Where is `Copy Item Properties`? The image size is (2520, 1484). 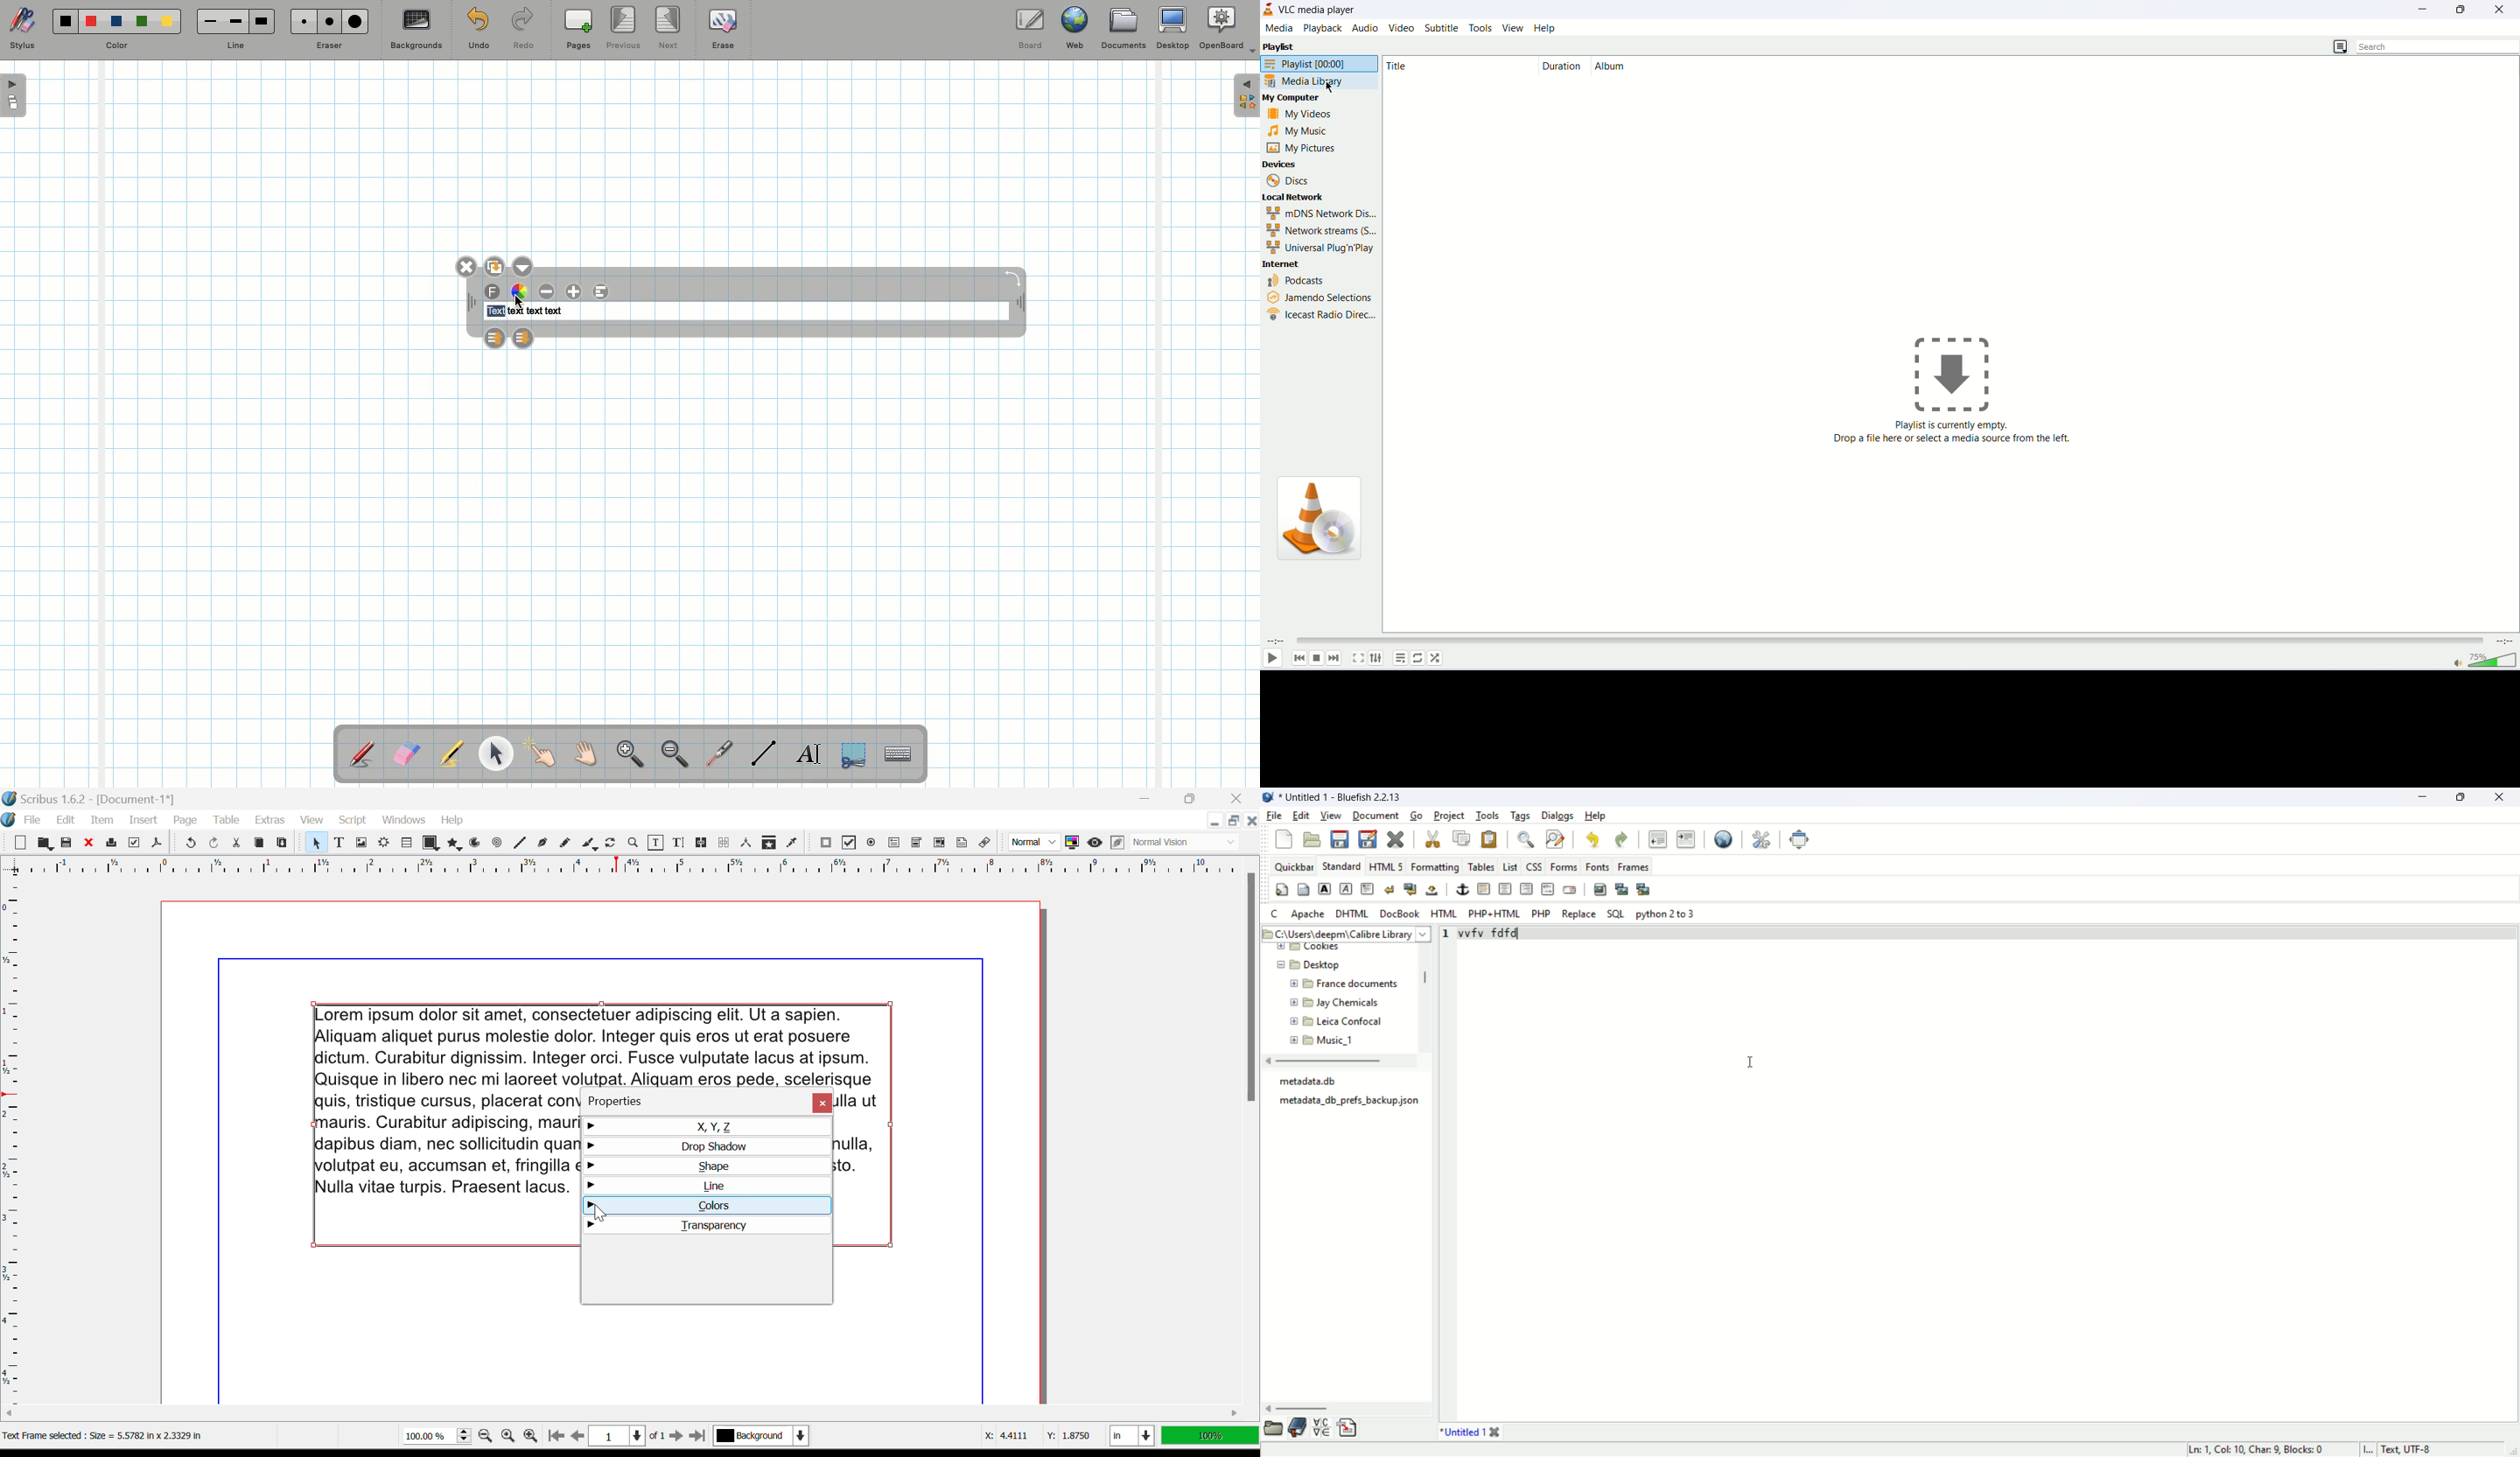
Copy Item Properties is located at coordinates (768, 844).